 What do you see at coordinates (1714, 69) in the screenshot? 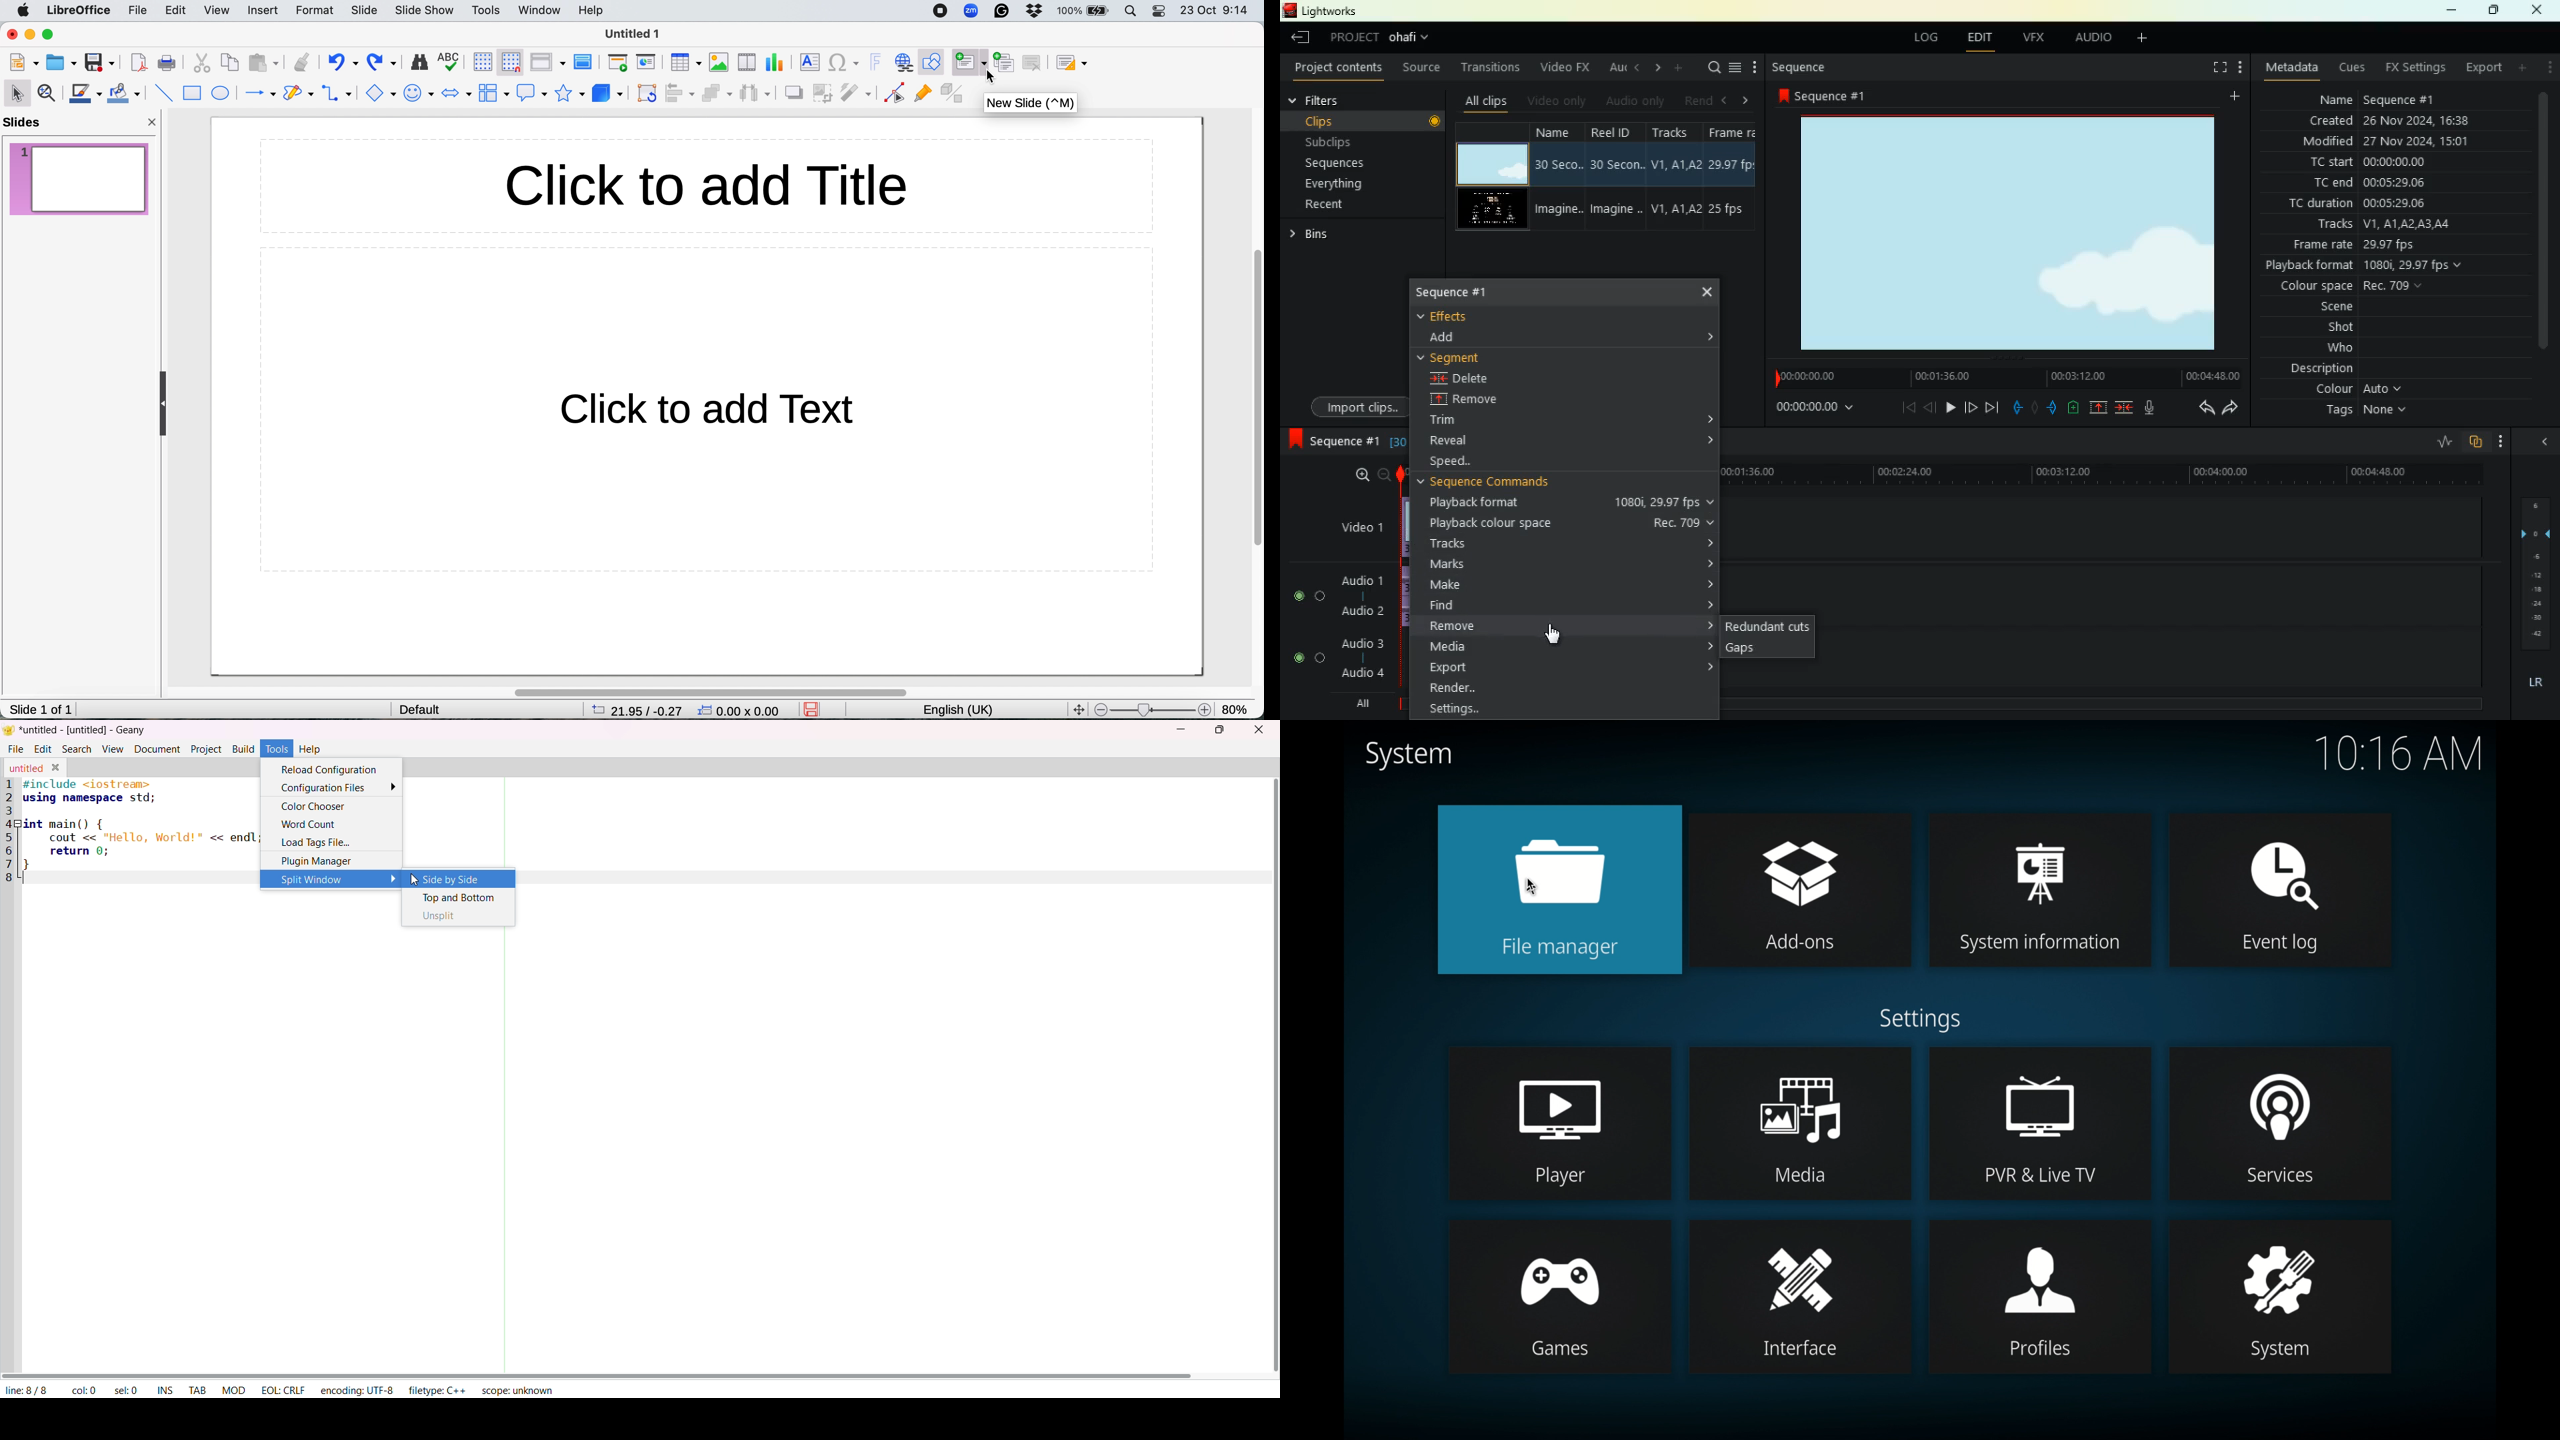
I see `search` at bounding box center [1714, 69].